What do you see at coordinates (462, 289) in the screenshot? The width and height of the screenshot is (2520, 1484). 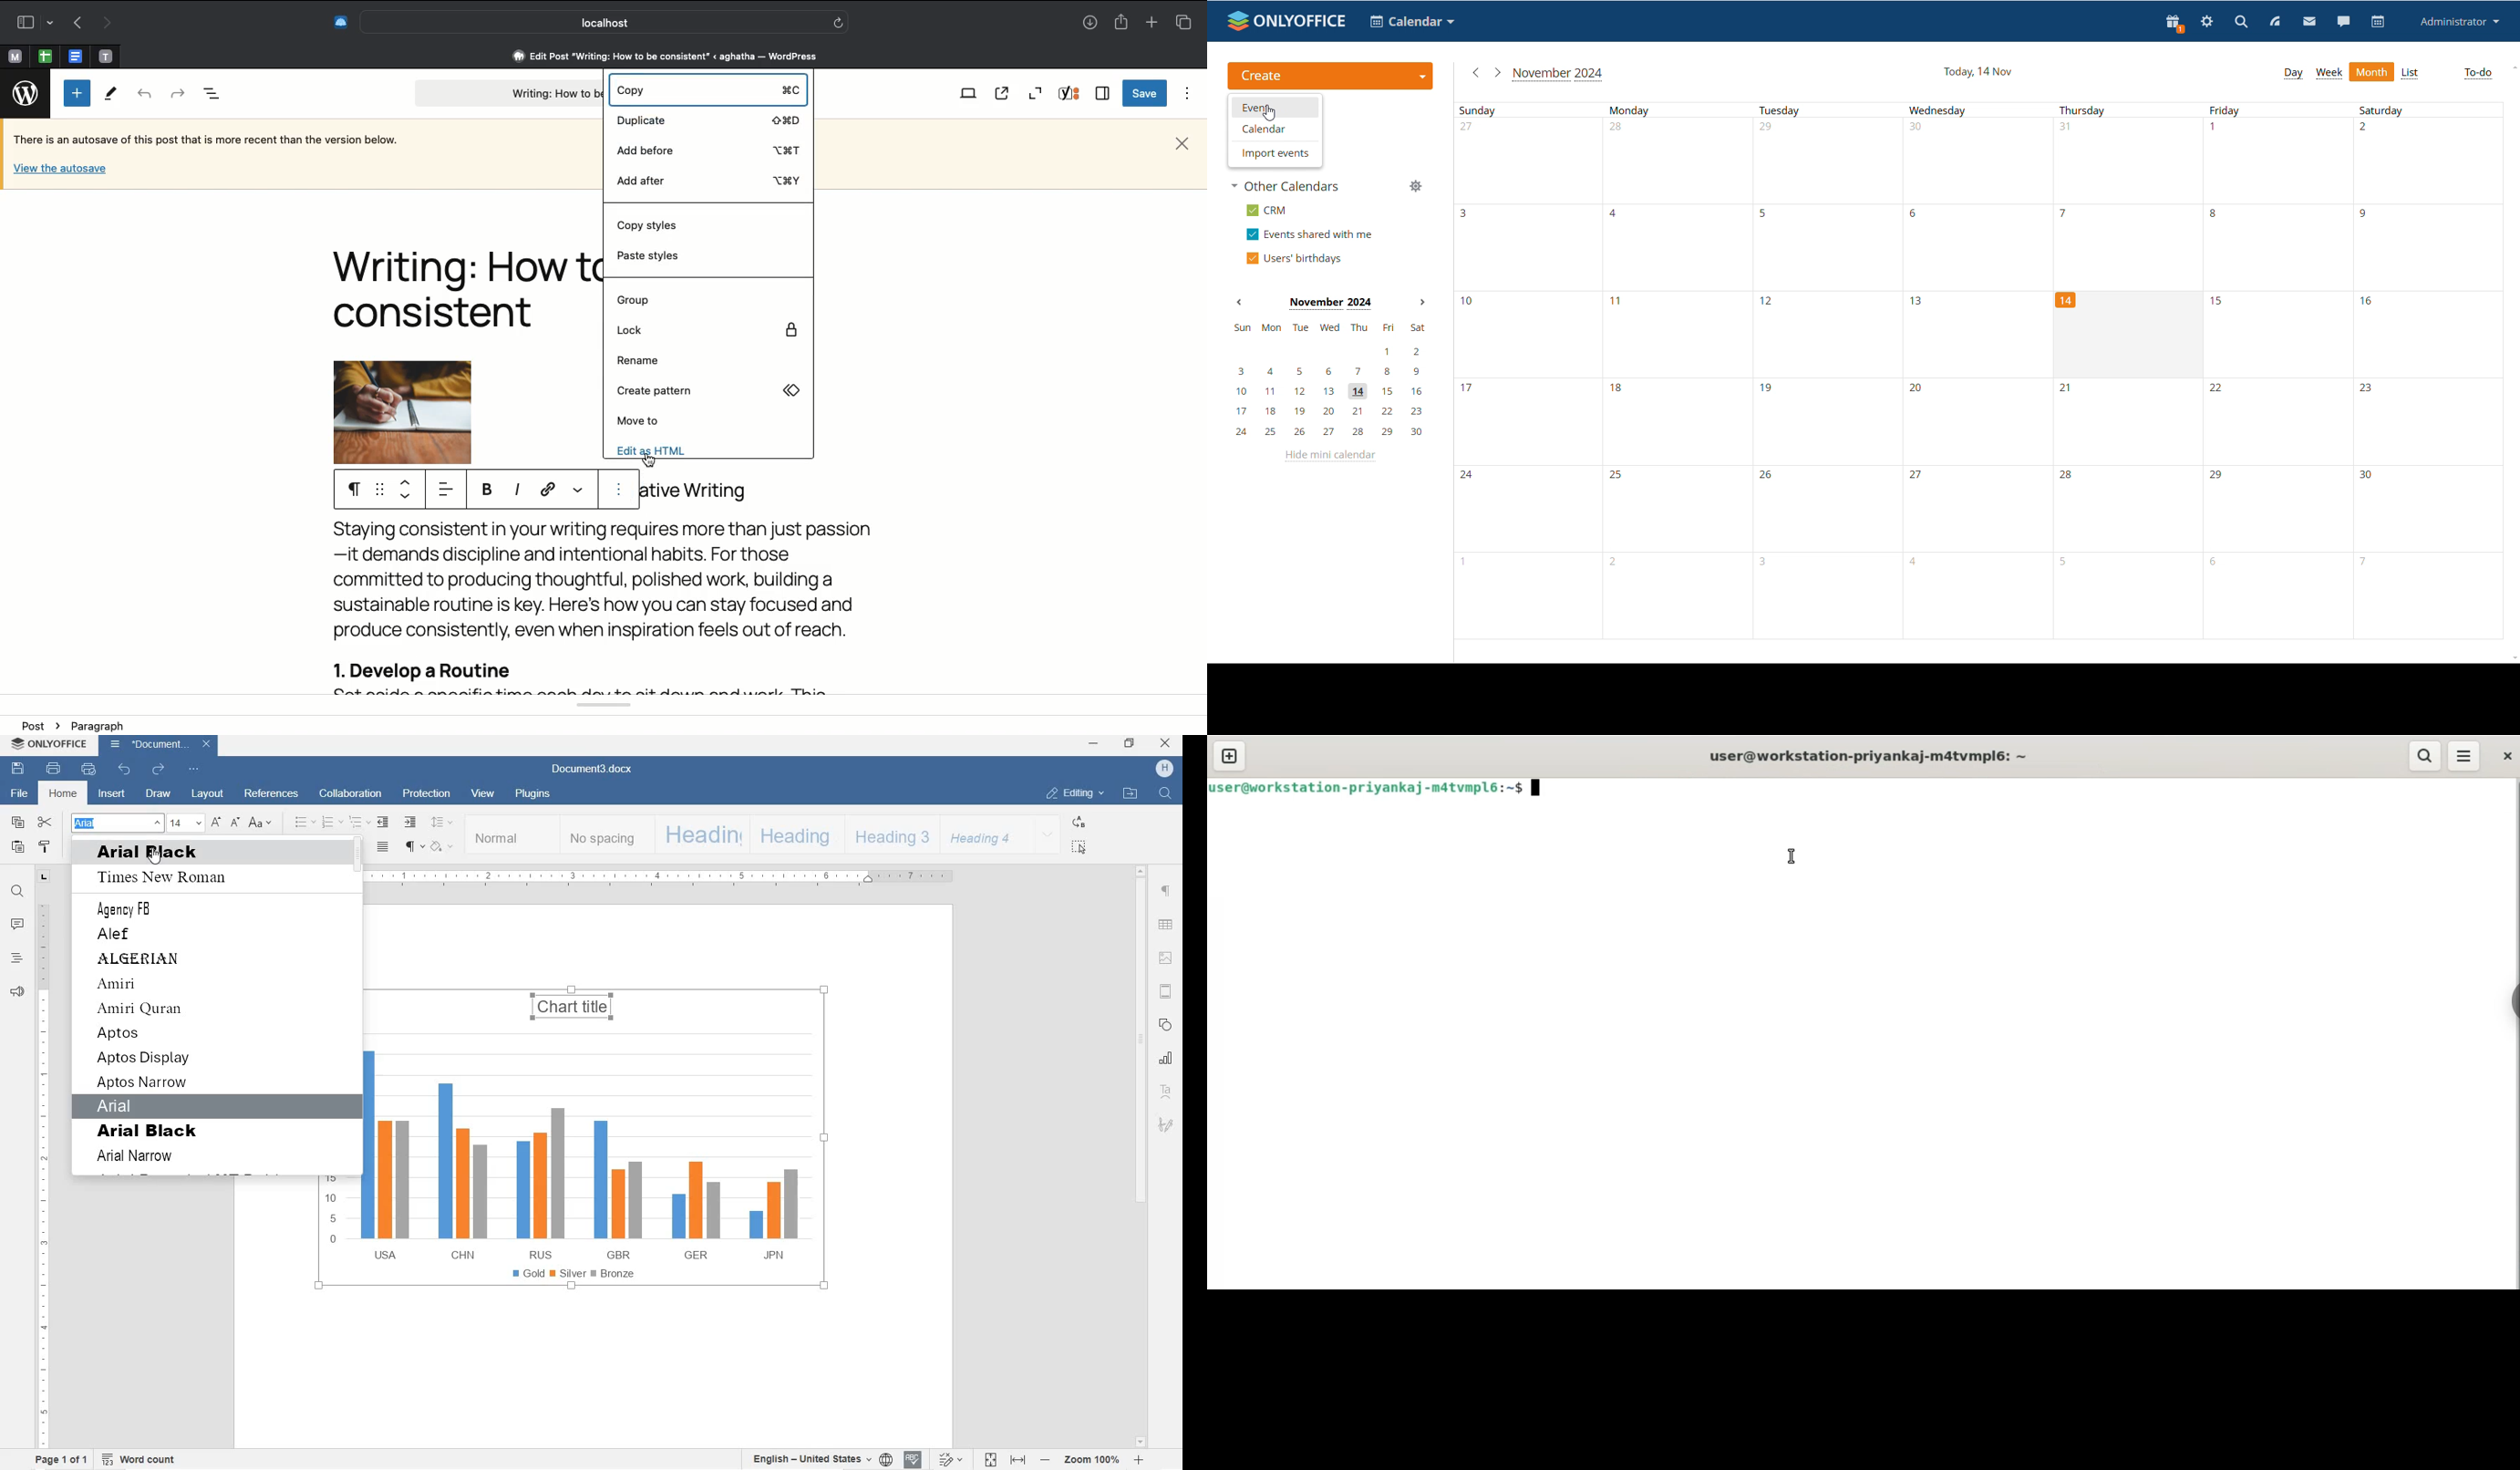 I see `Title` at bounding box center [462, 289].